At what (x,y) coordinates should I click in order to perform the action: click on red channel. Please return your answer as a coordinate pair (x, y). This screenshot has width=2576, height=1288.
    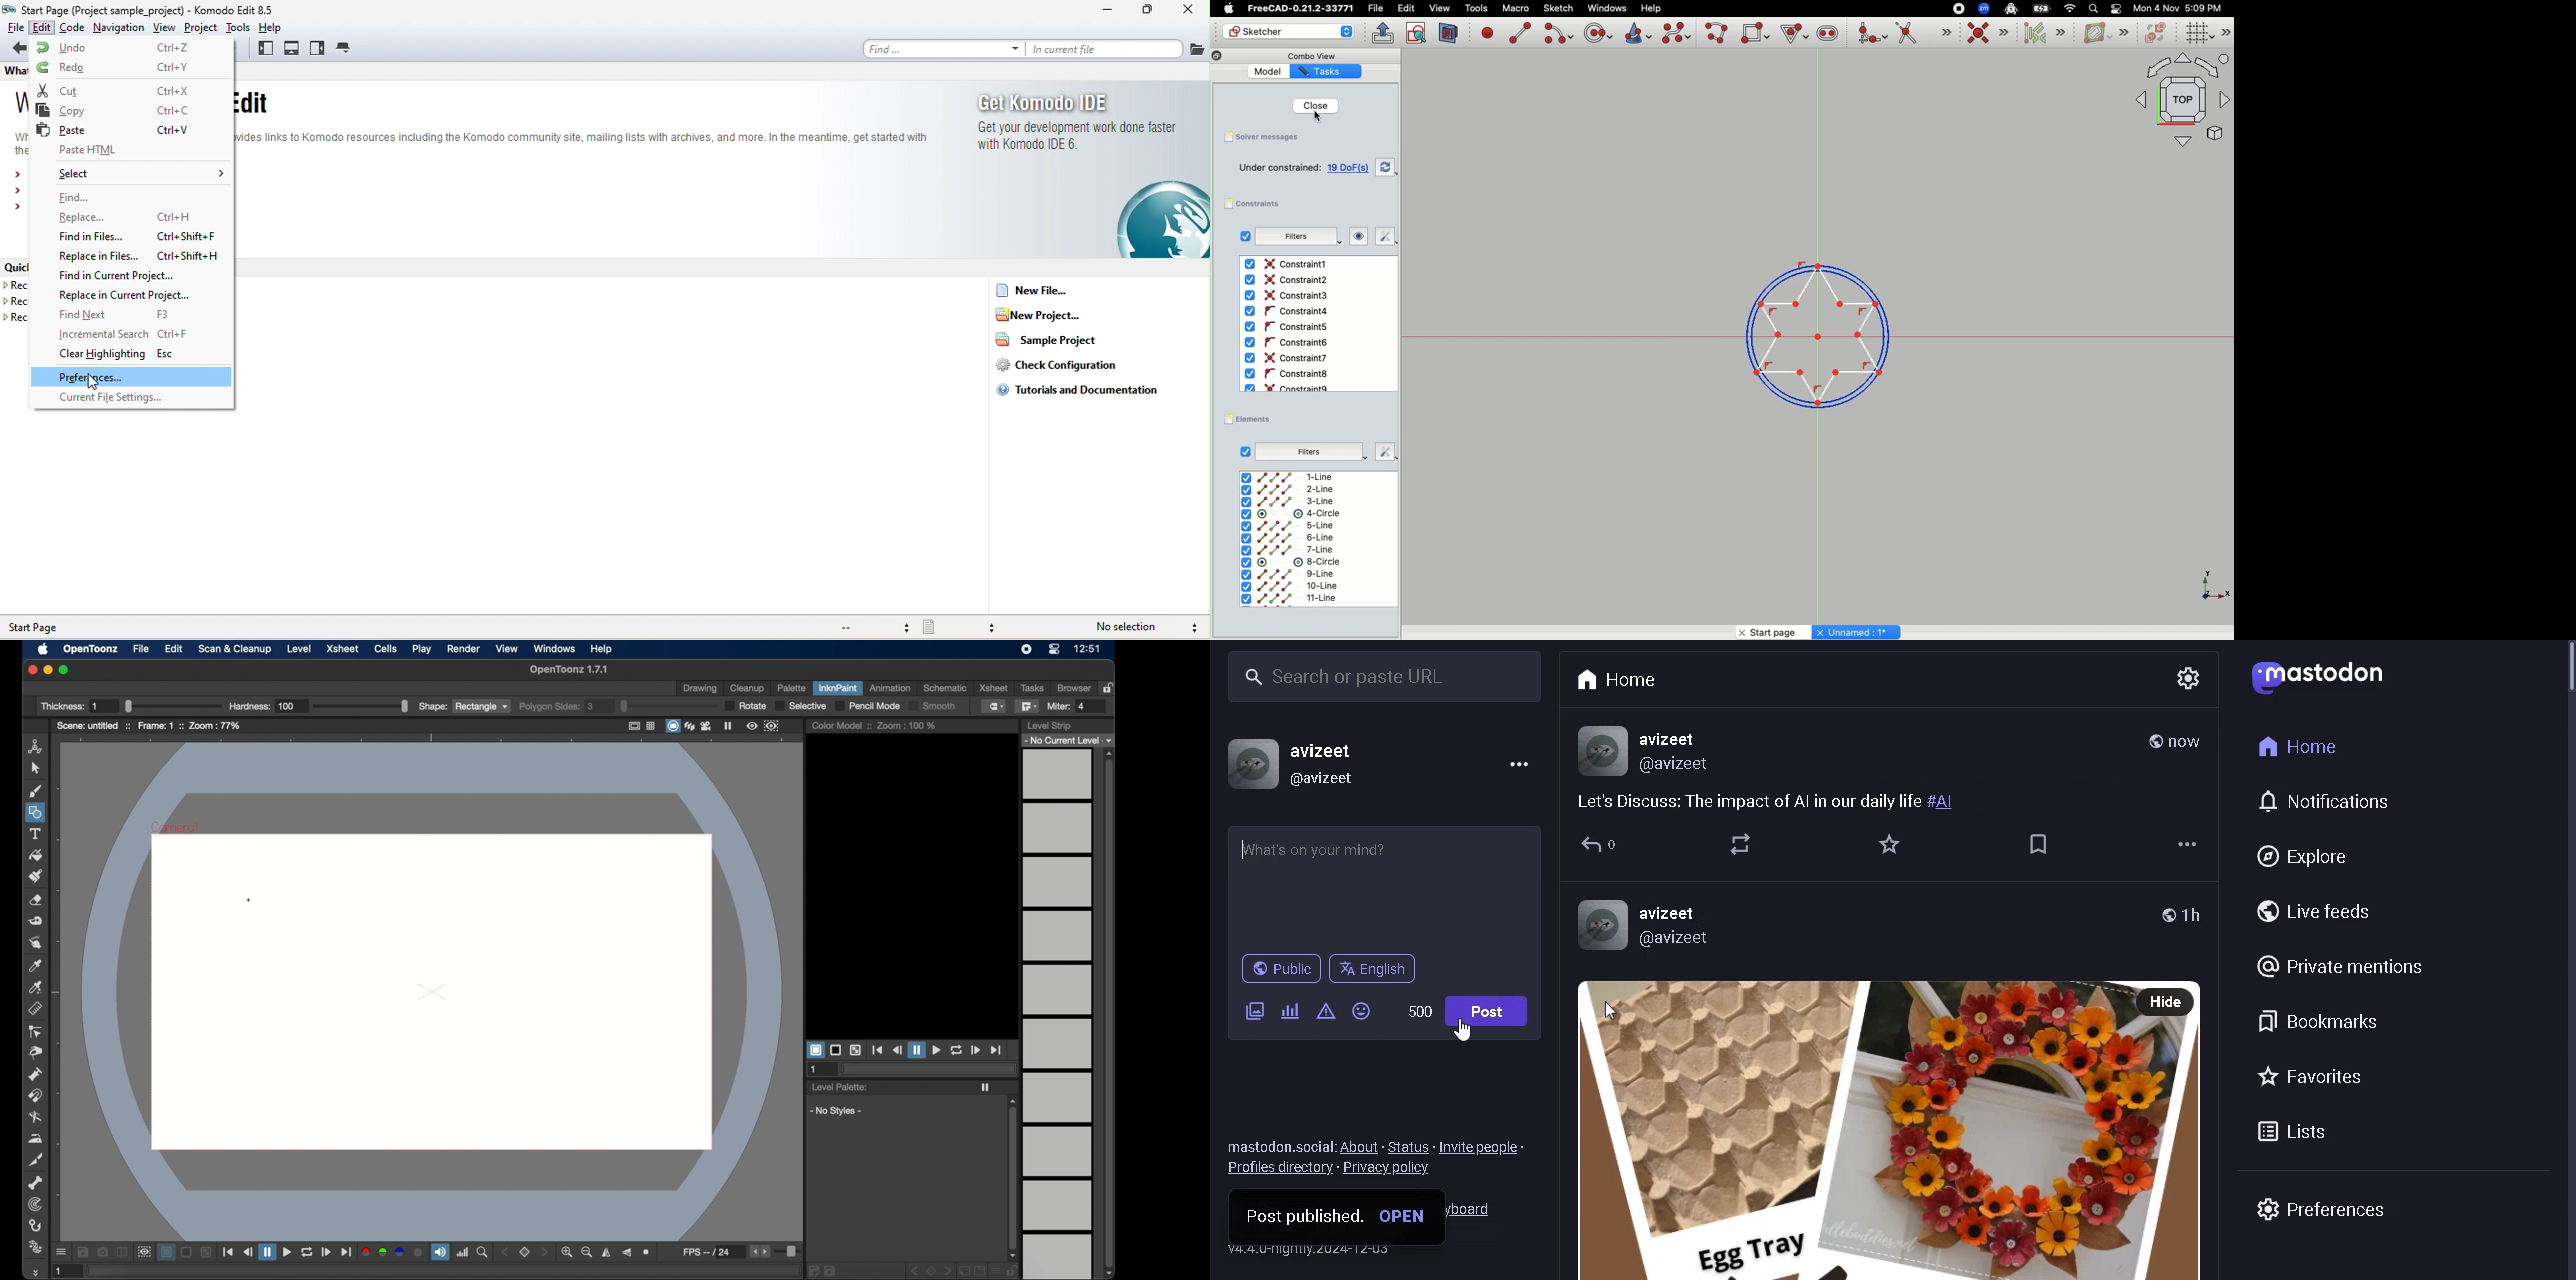
    Looking at the image, I should click on (366, 1252).